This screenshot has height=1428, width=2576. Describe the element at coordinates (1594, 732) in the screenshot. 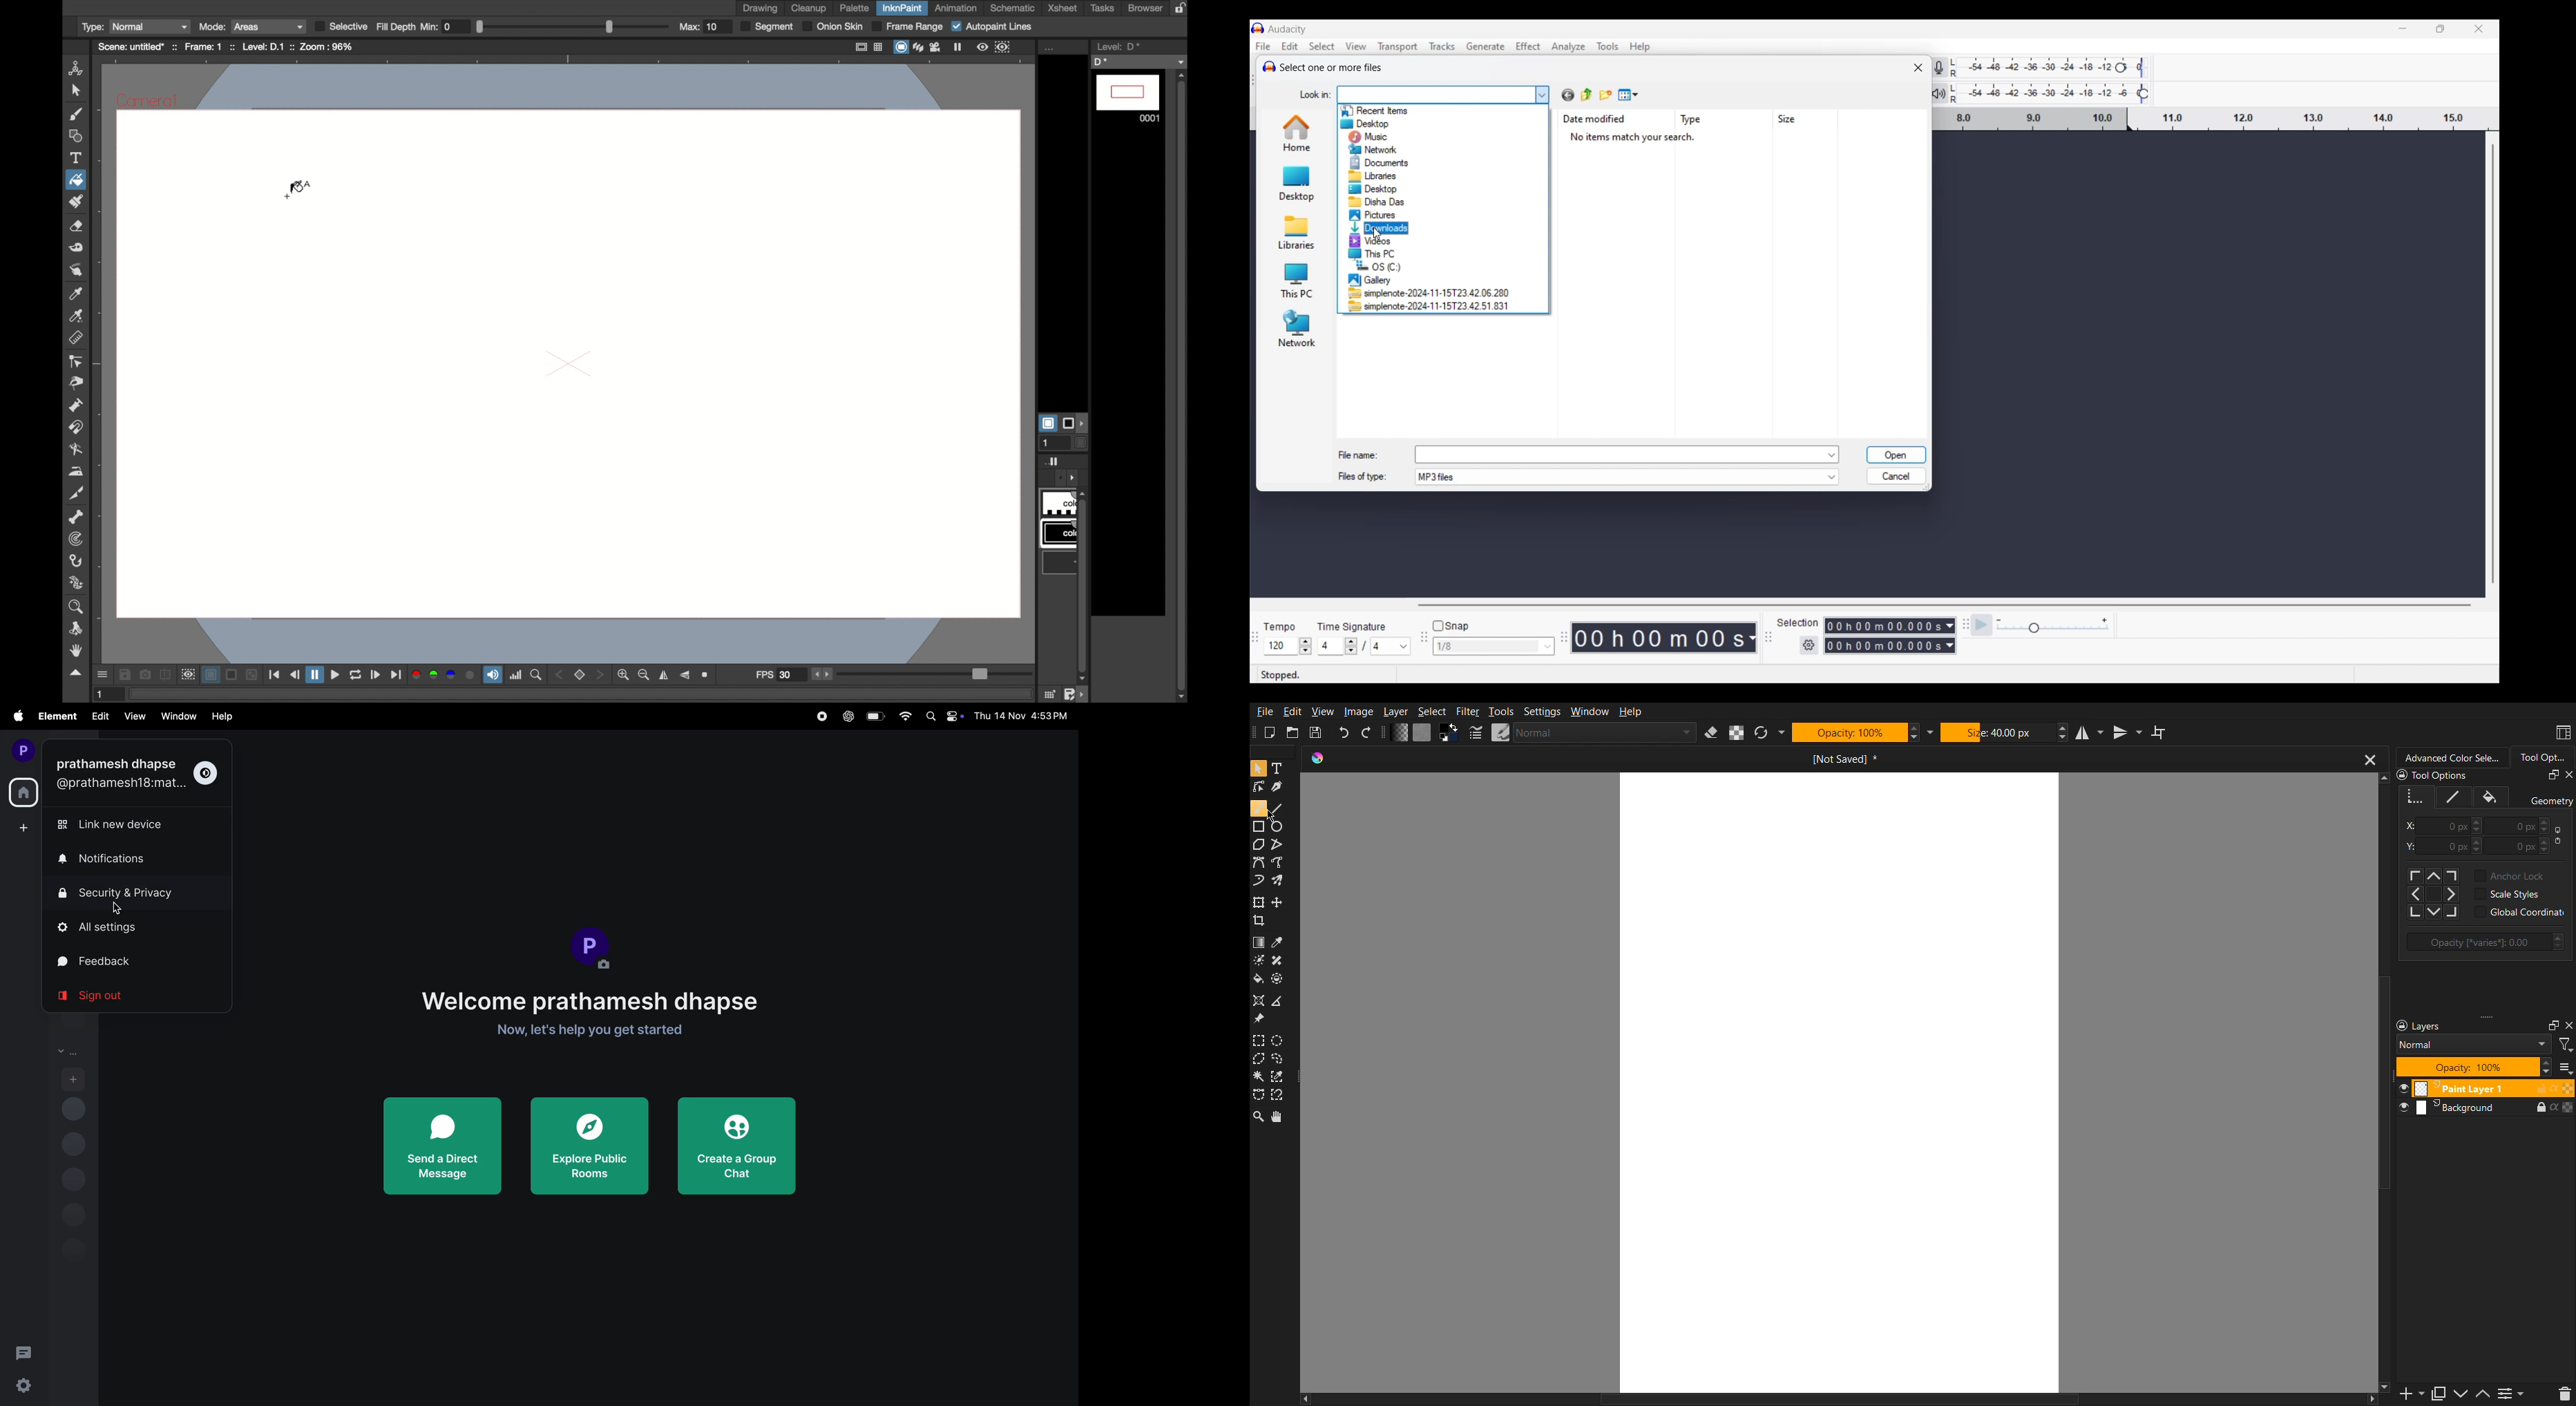

I see `Brush Settings` at that location.